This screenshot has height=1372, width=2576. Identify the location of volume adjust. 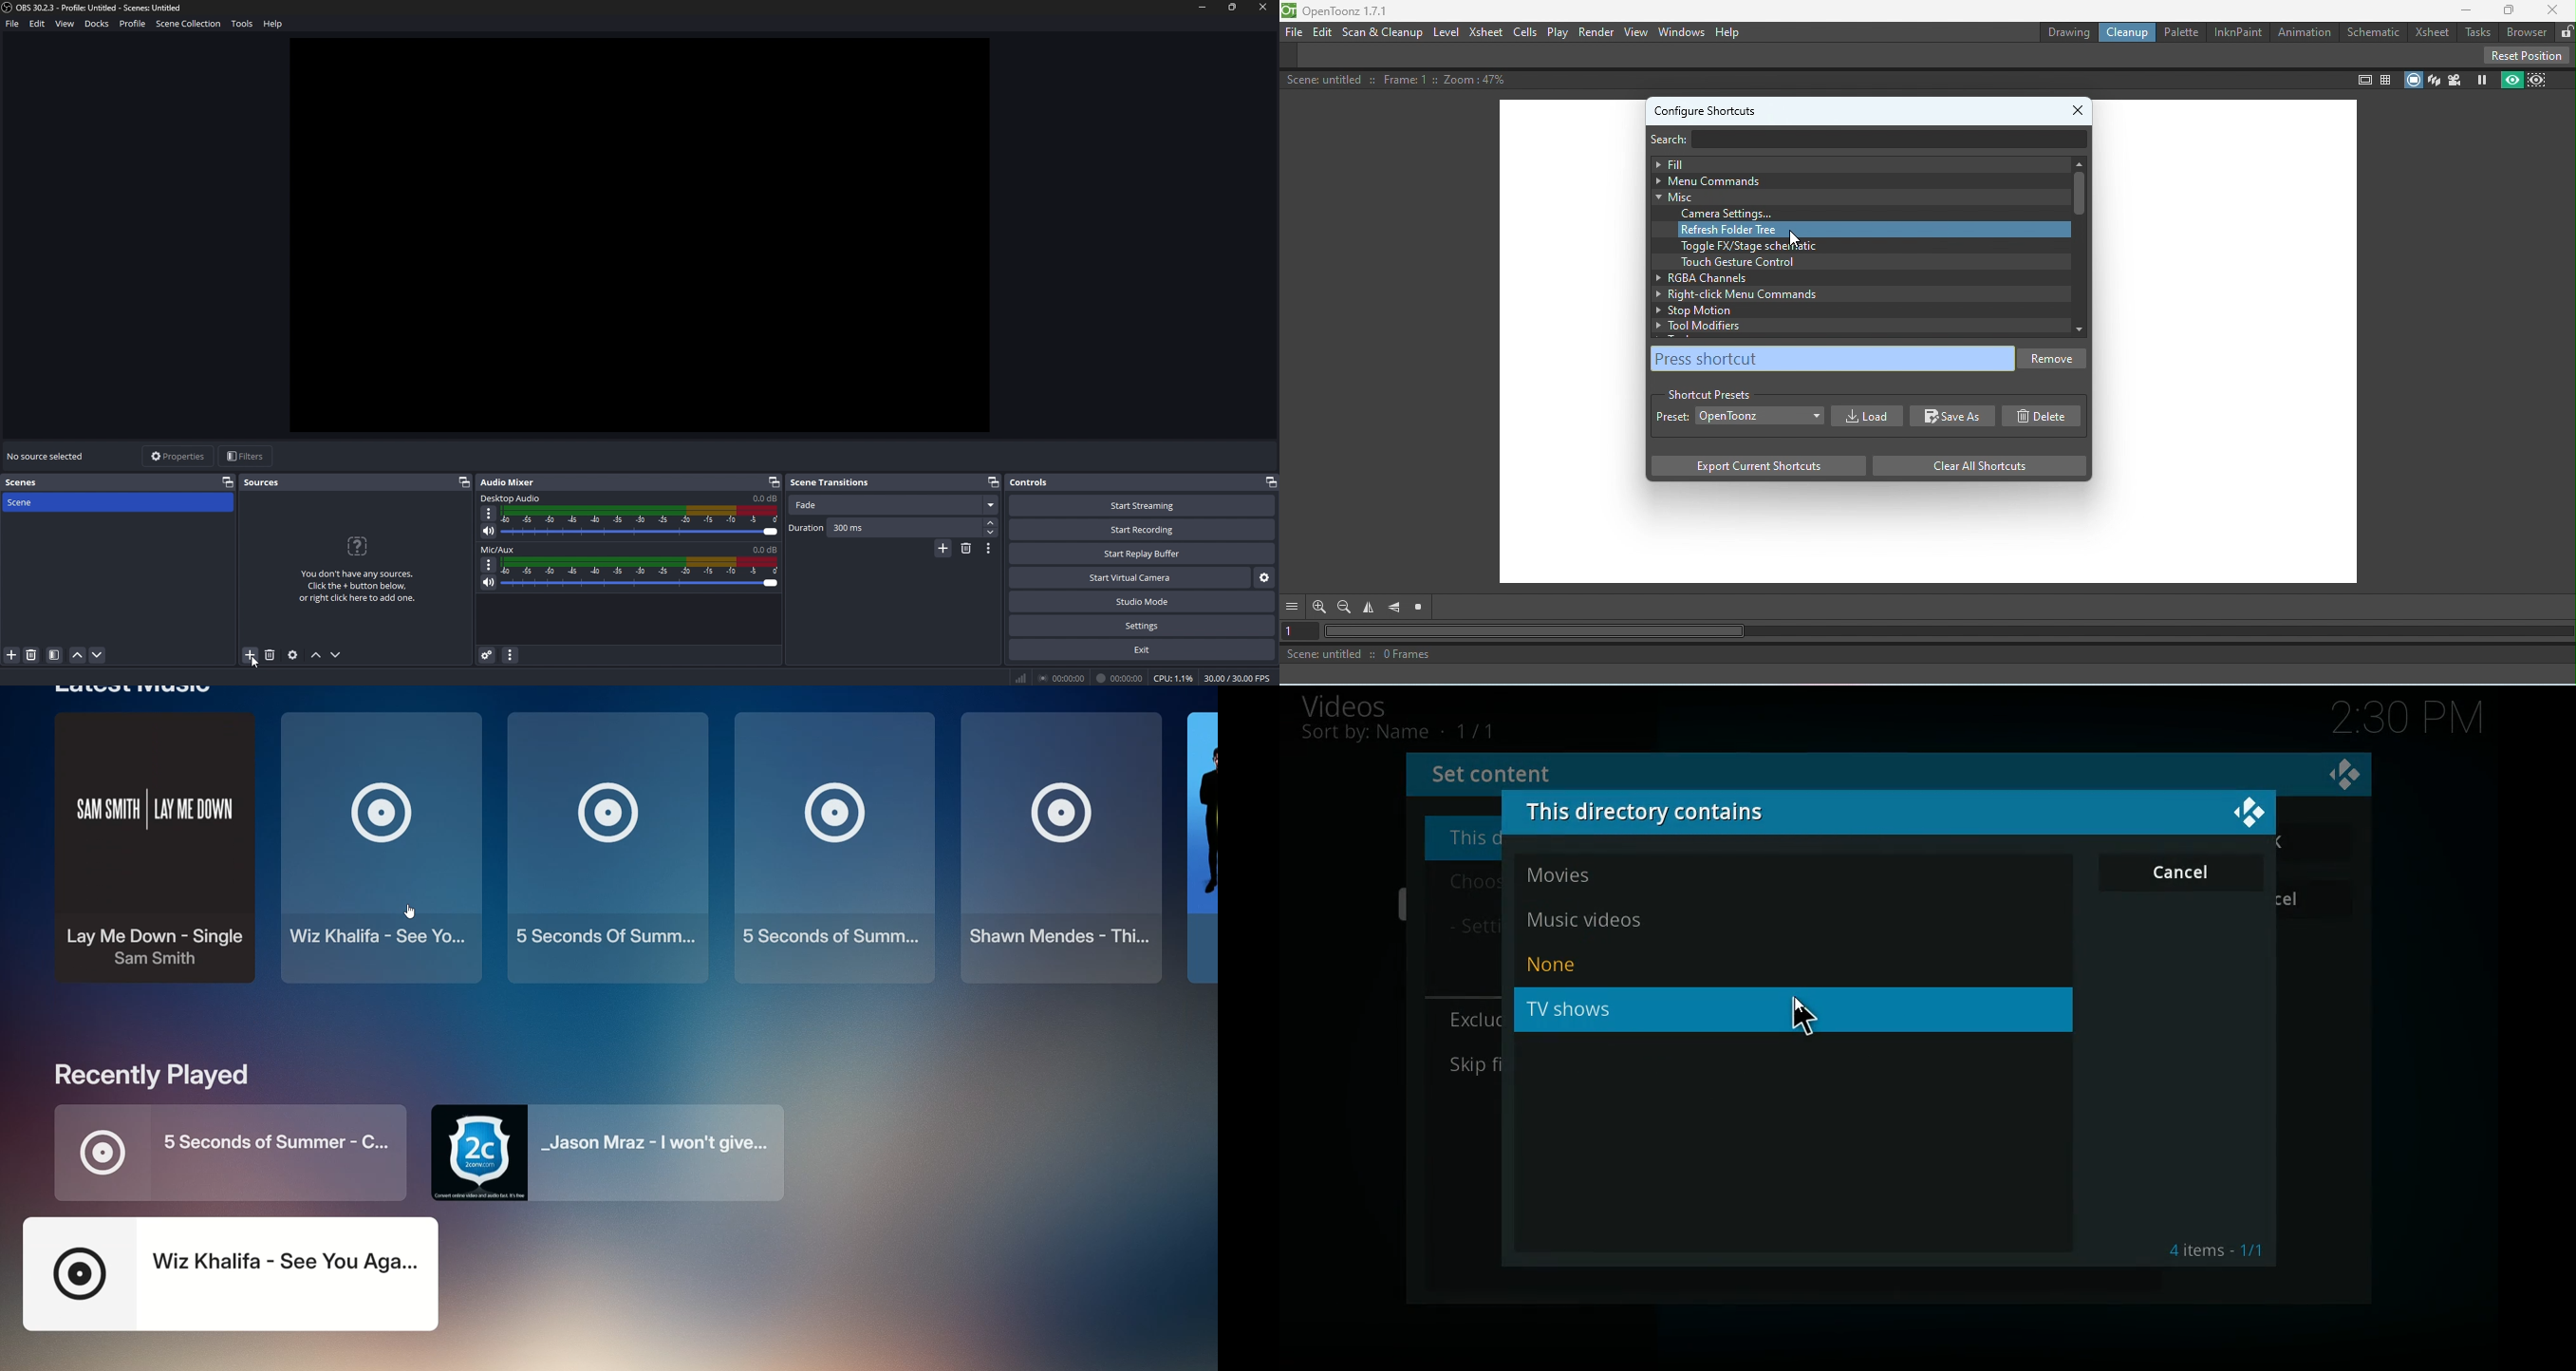
(643, 519).